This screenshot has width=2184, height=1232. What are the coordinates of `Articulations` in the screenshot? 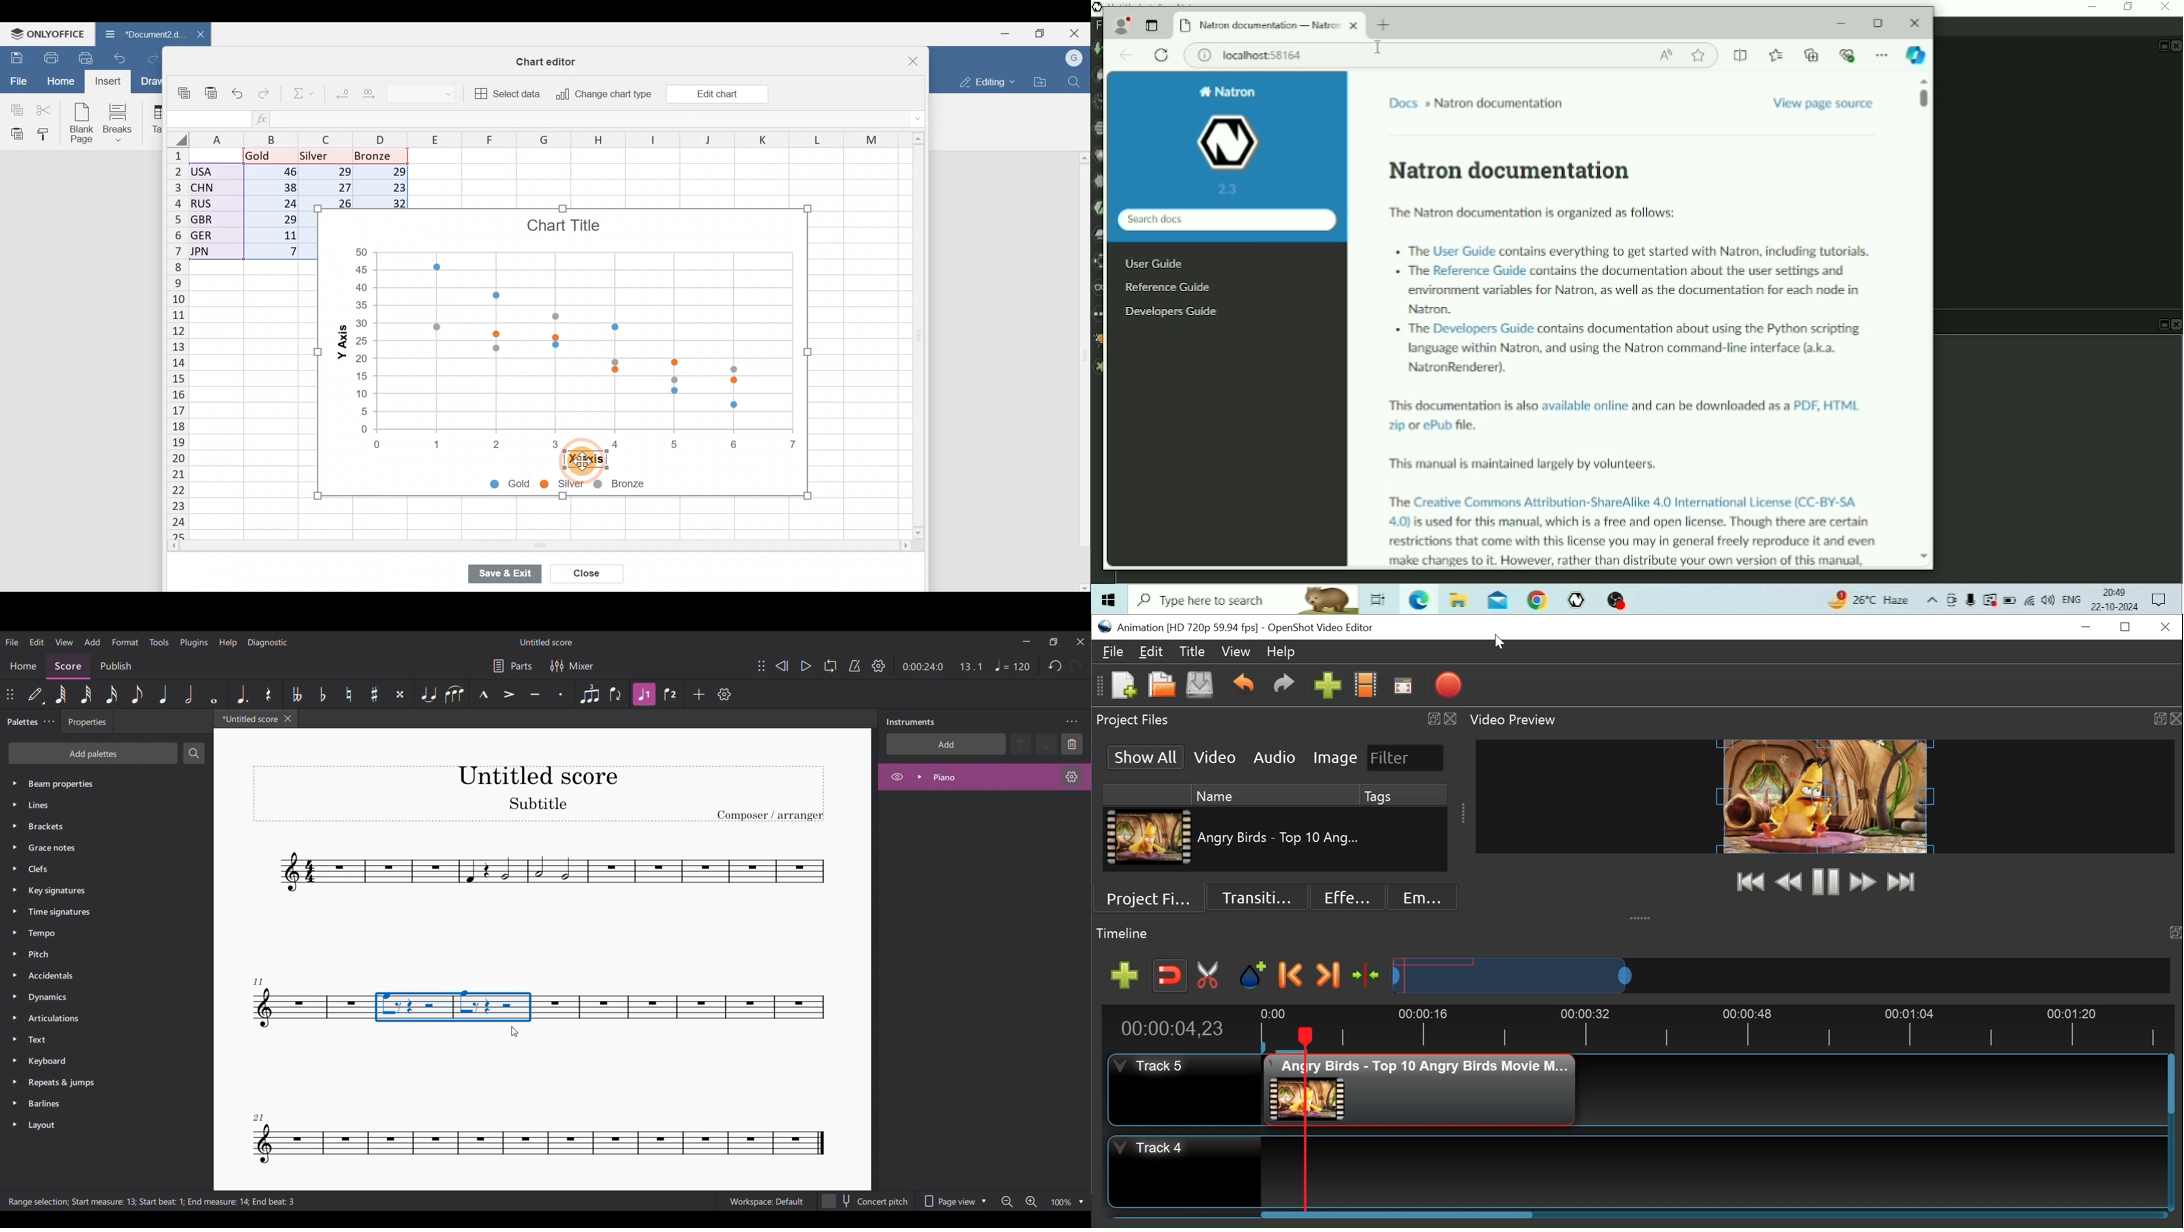 It's located at (95, 1018).